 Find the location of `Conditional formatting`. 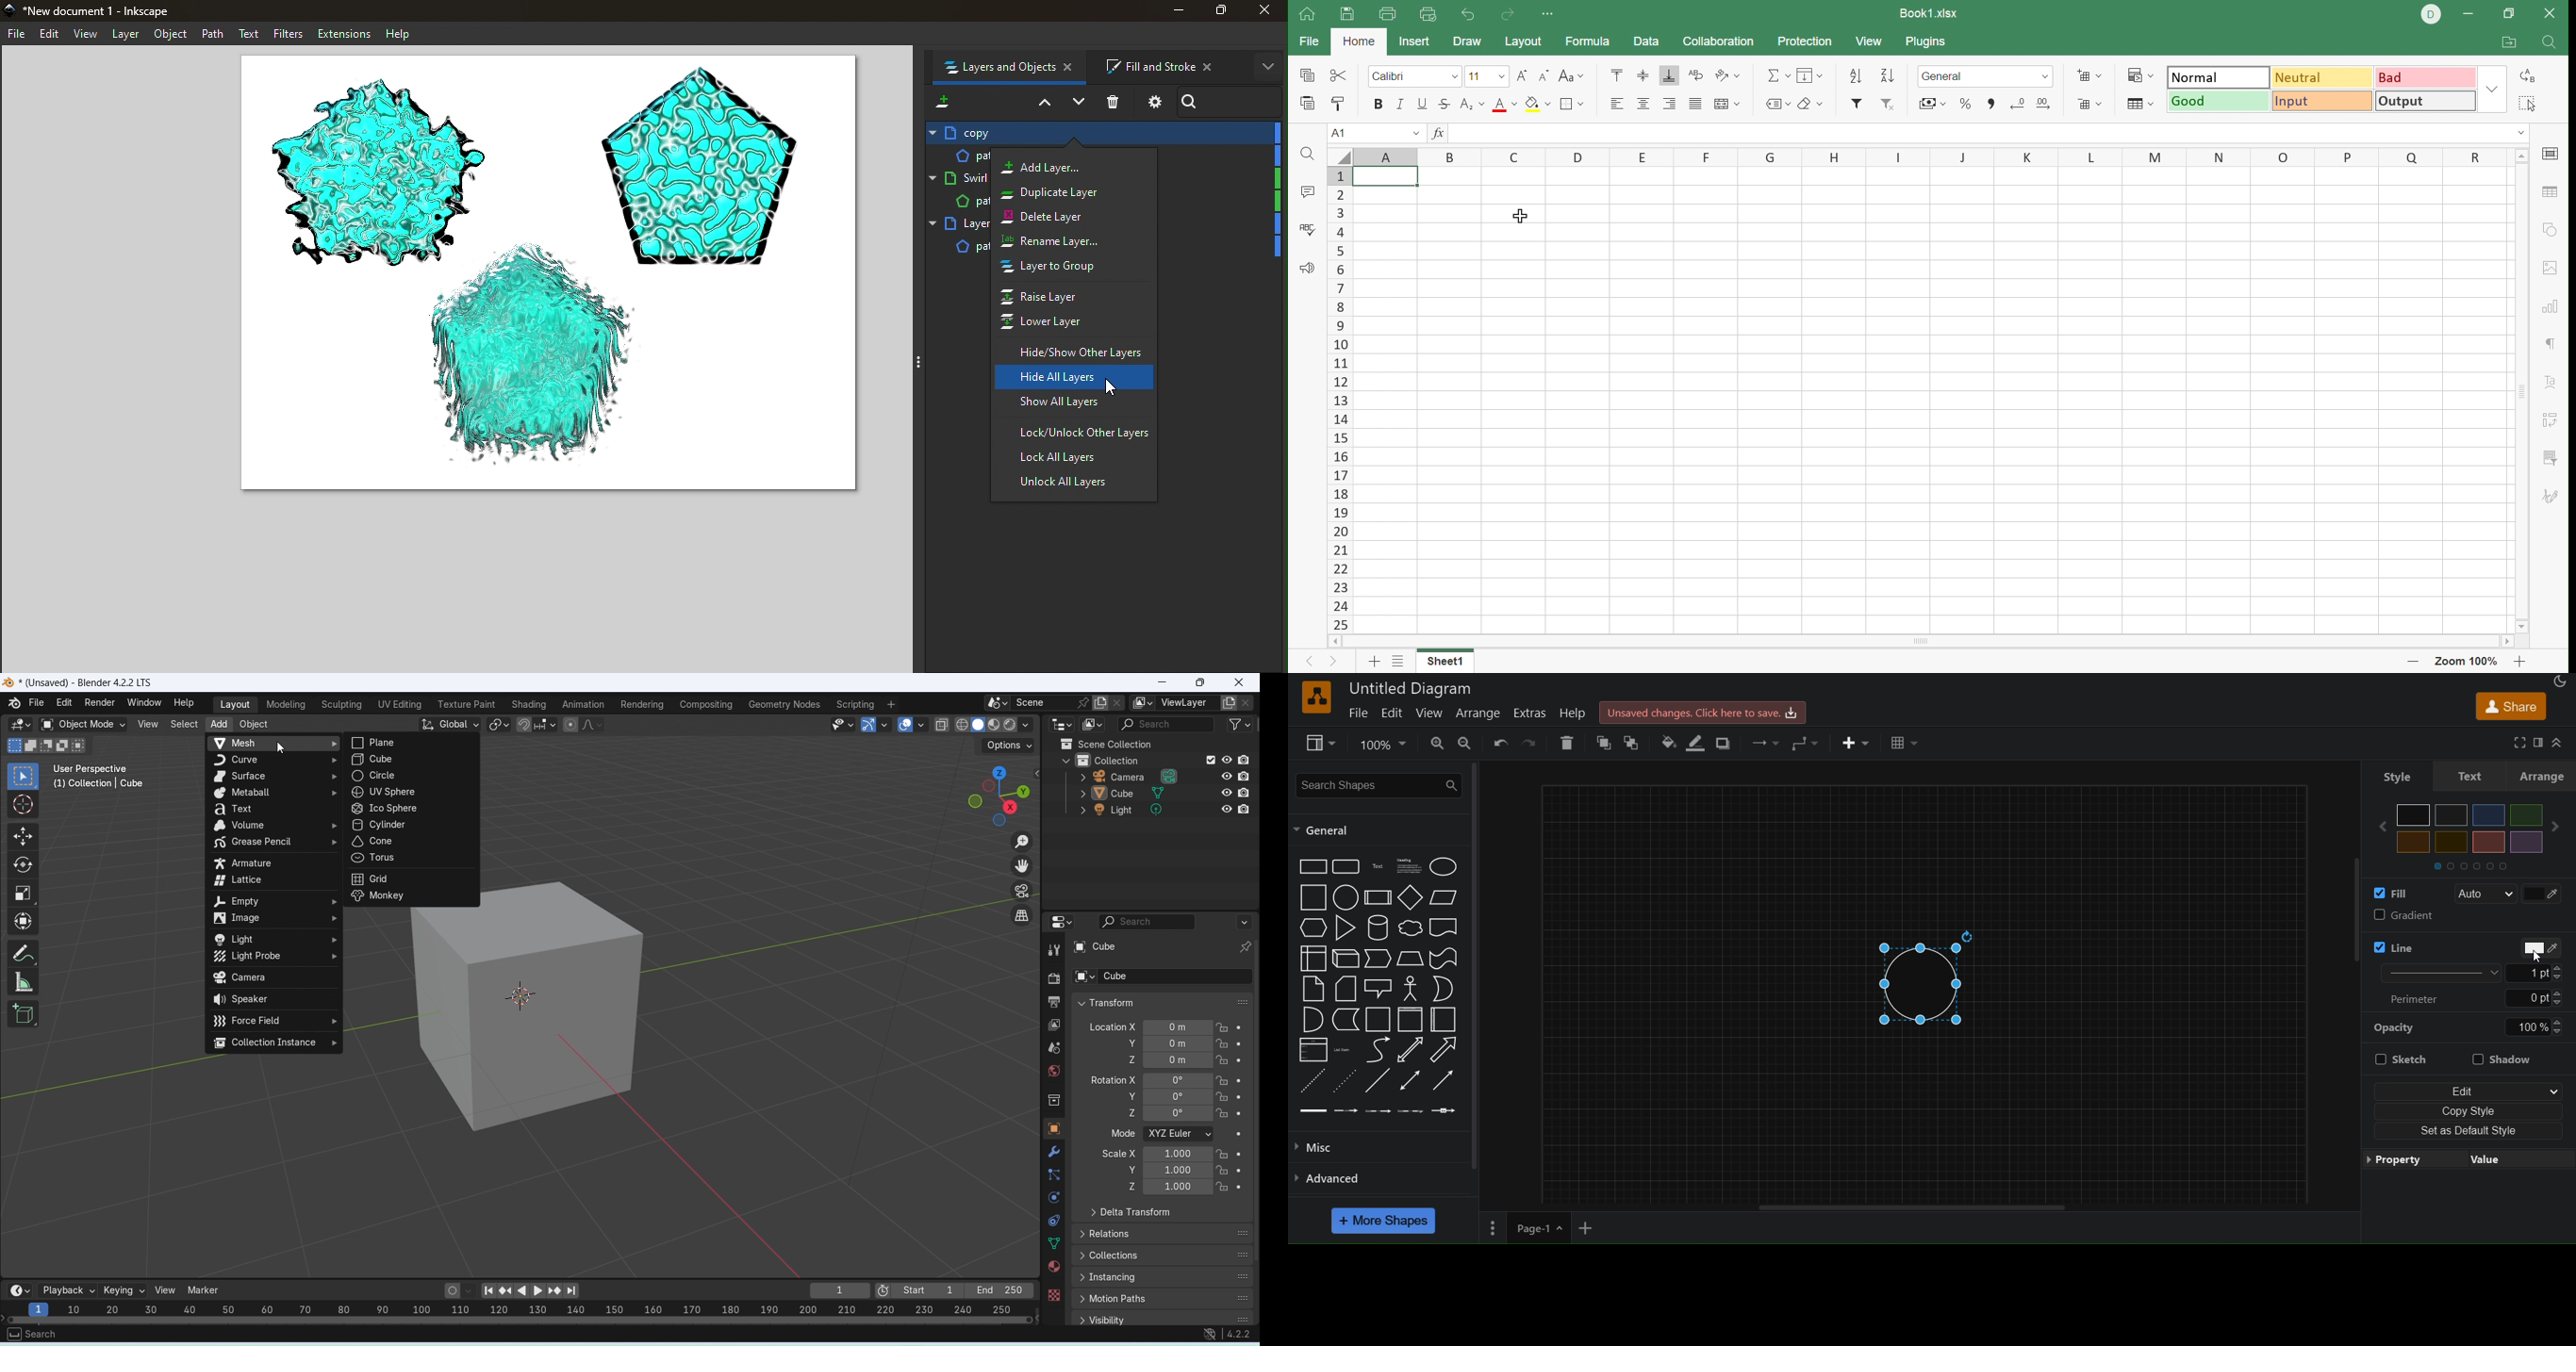

Conditional formatting is located at coordinates (2144, 73).